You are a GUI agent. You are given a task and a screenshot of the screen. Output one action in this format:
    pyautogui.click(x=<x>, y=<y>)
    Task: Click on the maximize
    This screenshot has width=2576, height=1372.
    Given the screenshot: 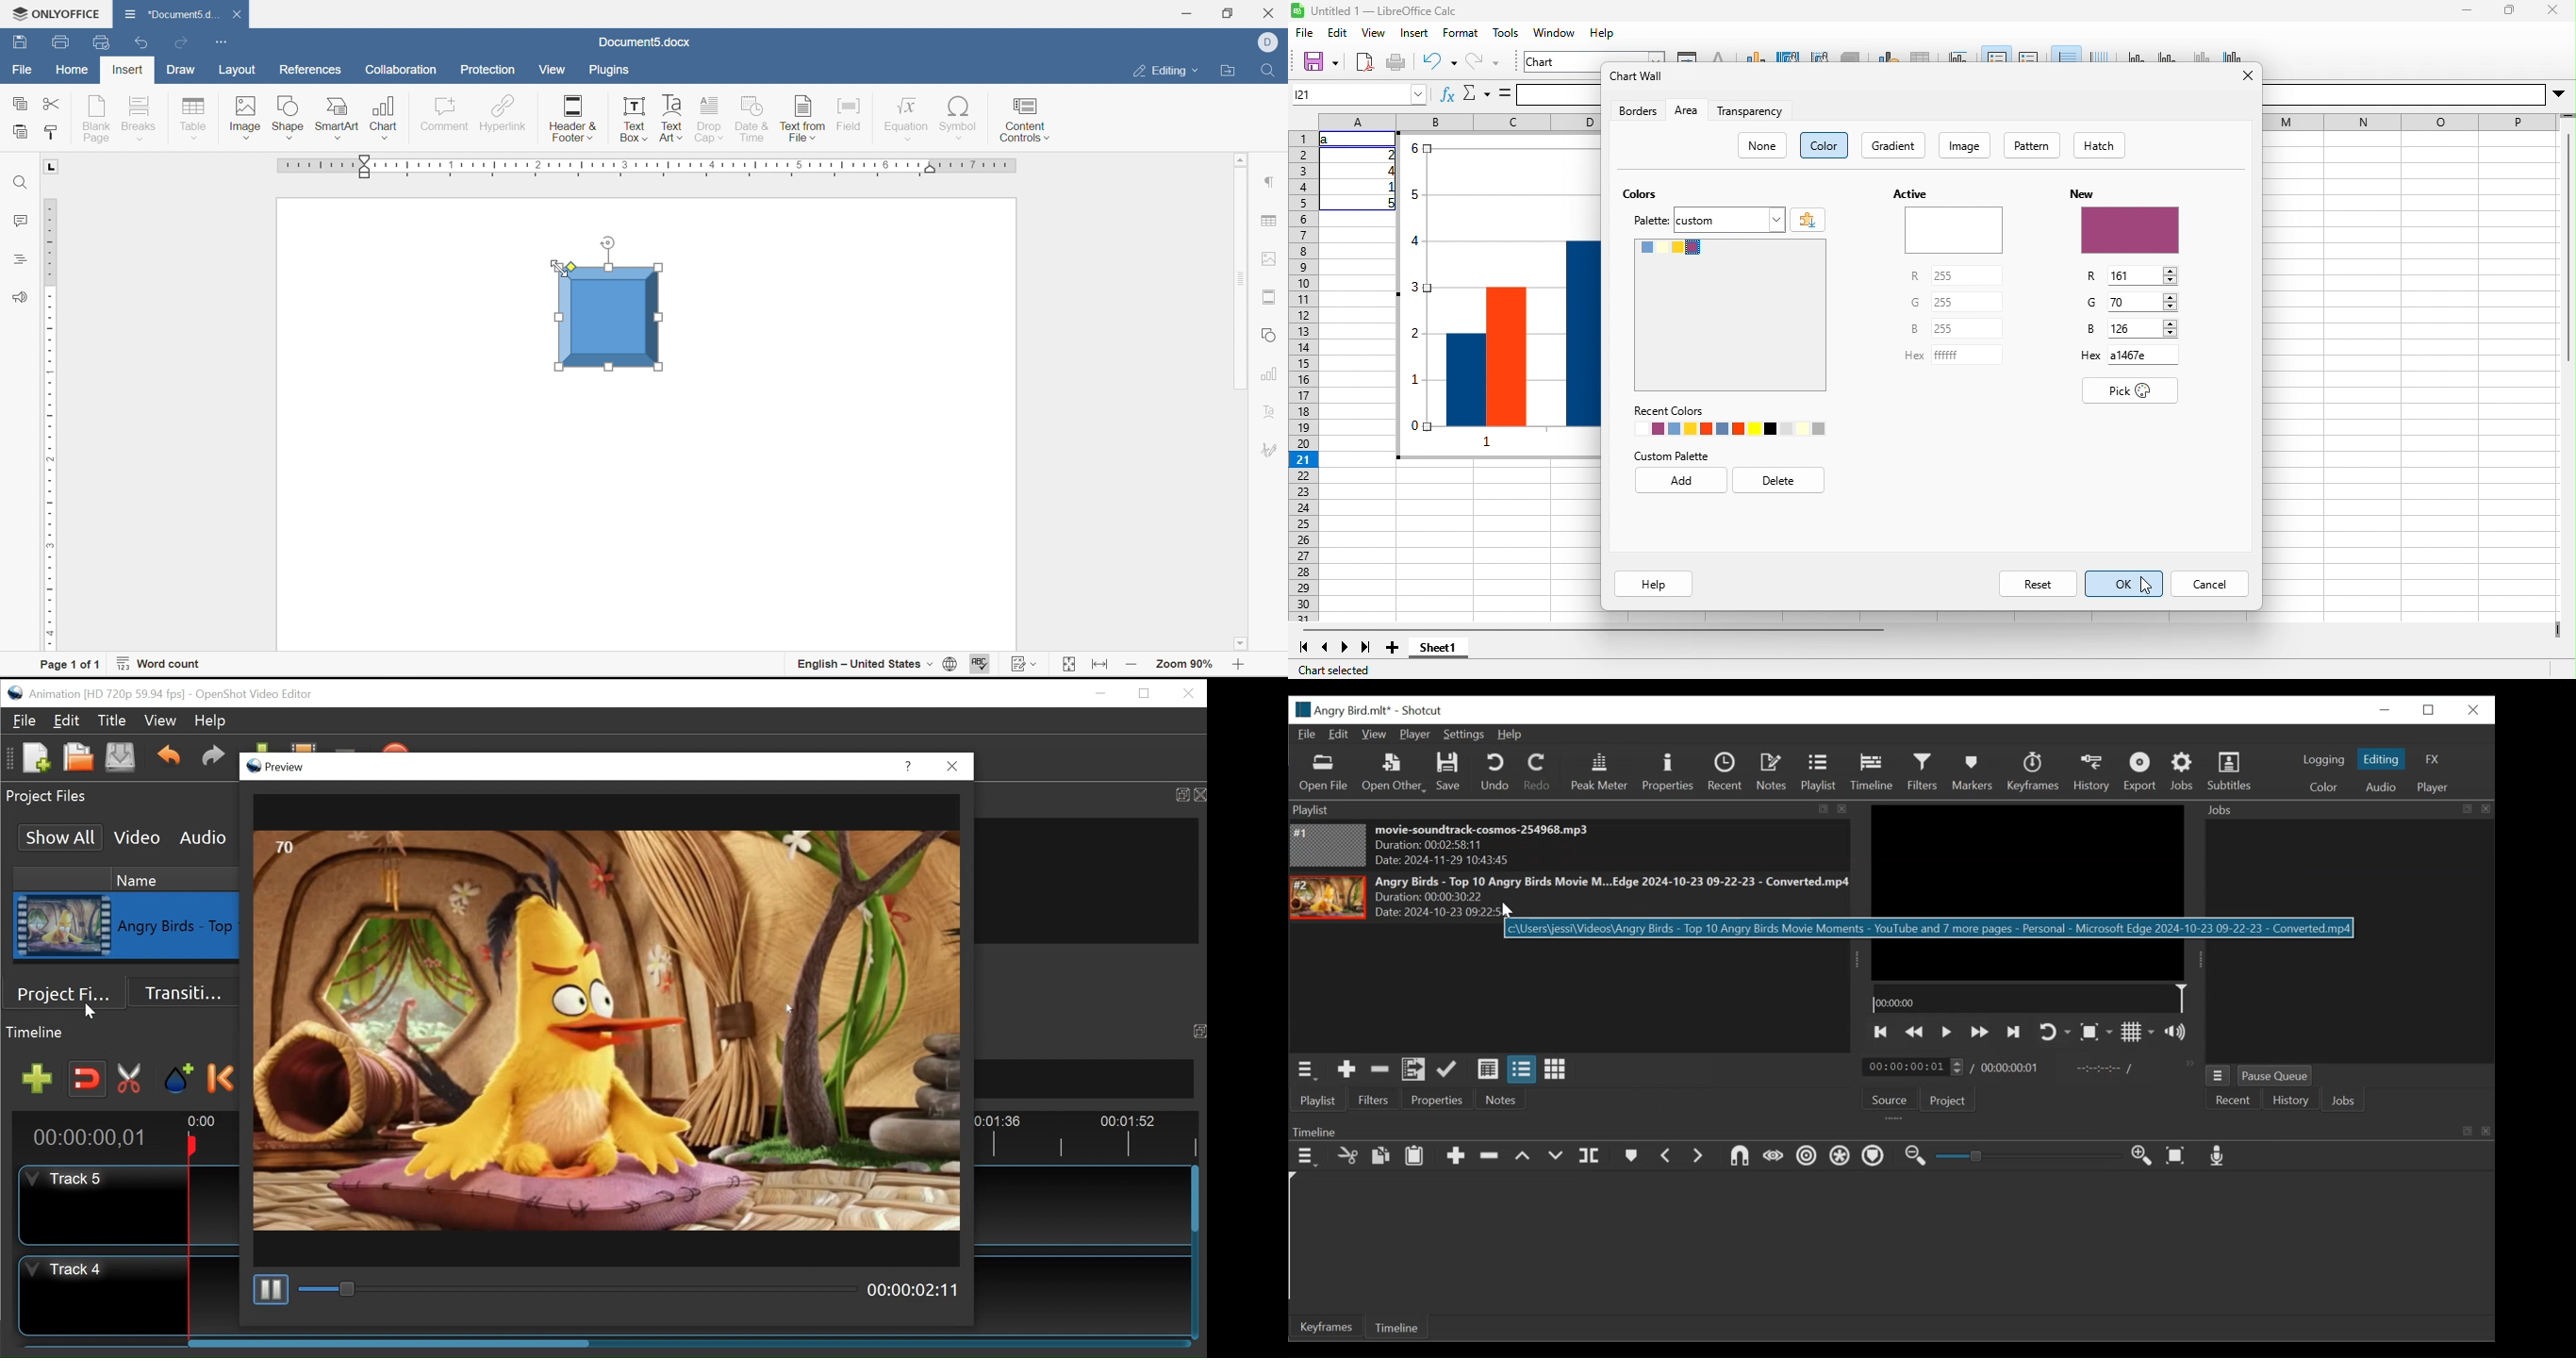 What is the action you would take?
    pyautogui.click(x=2510, y=10)
    